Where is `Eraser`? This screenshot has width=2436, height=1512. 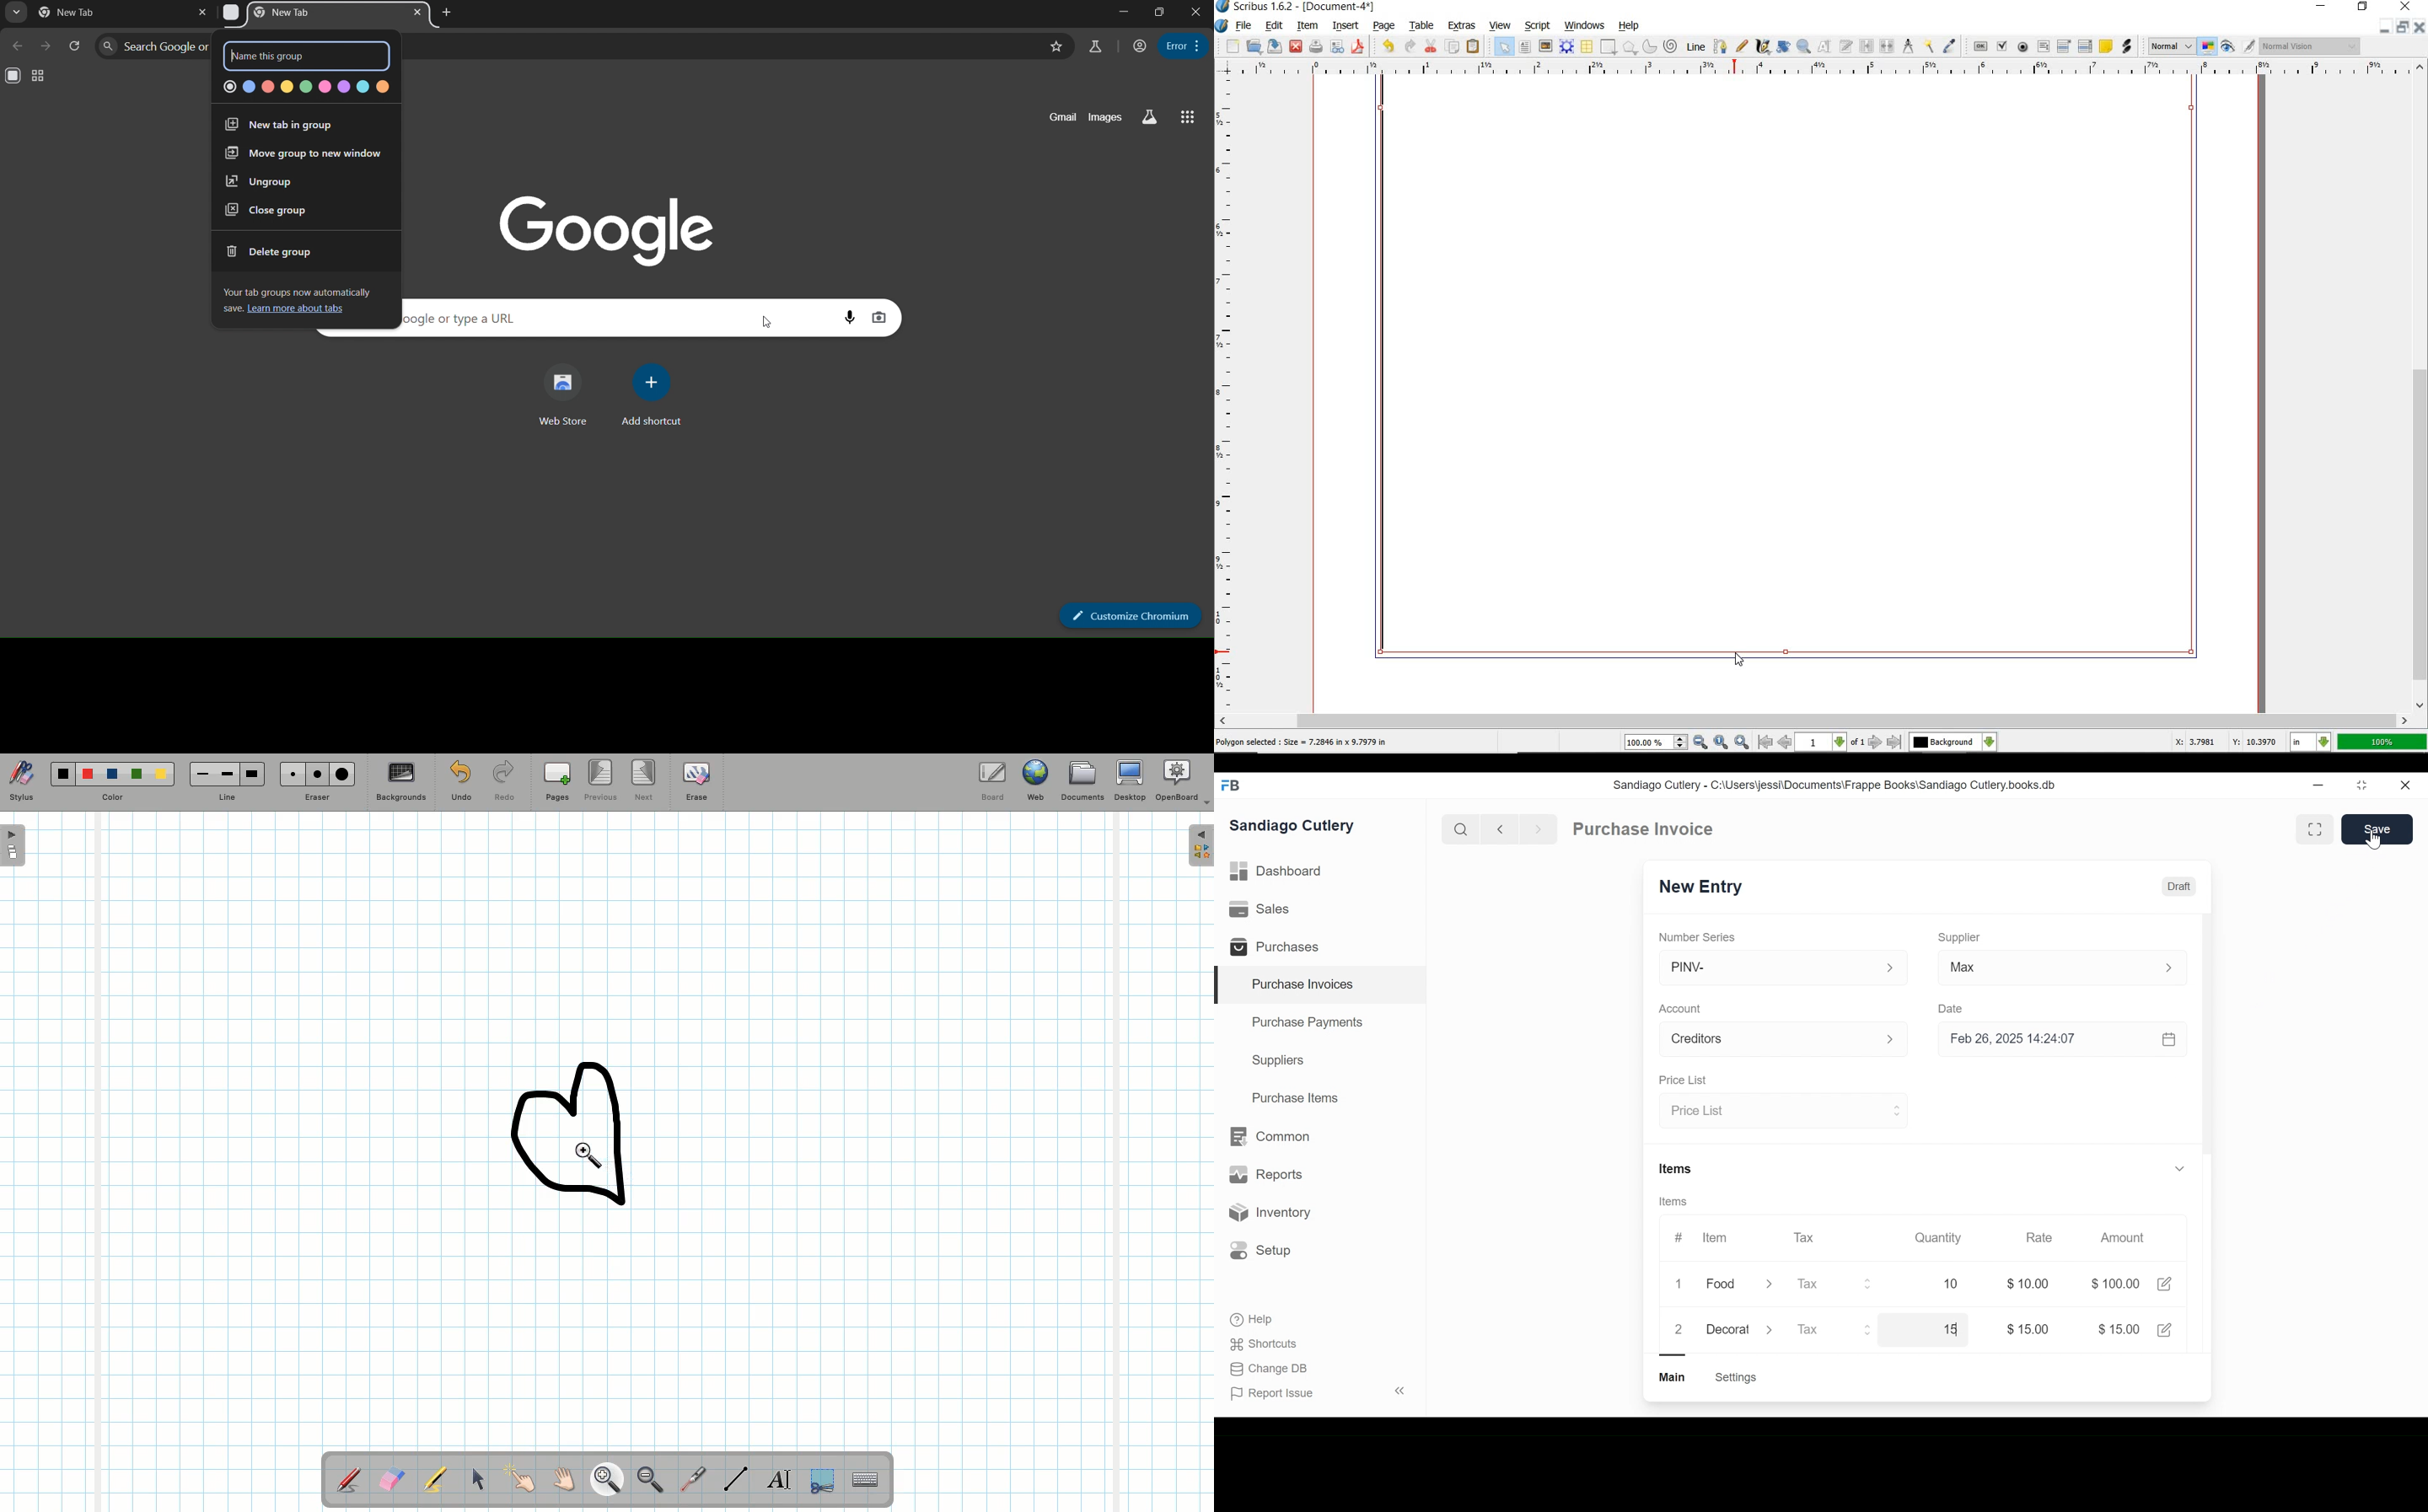 Eraser is located at coordinates (391, 1479).